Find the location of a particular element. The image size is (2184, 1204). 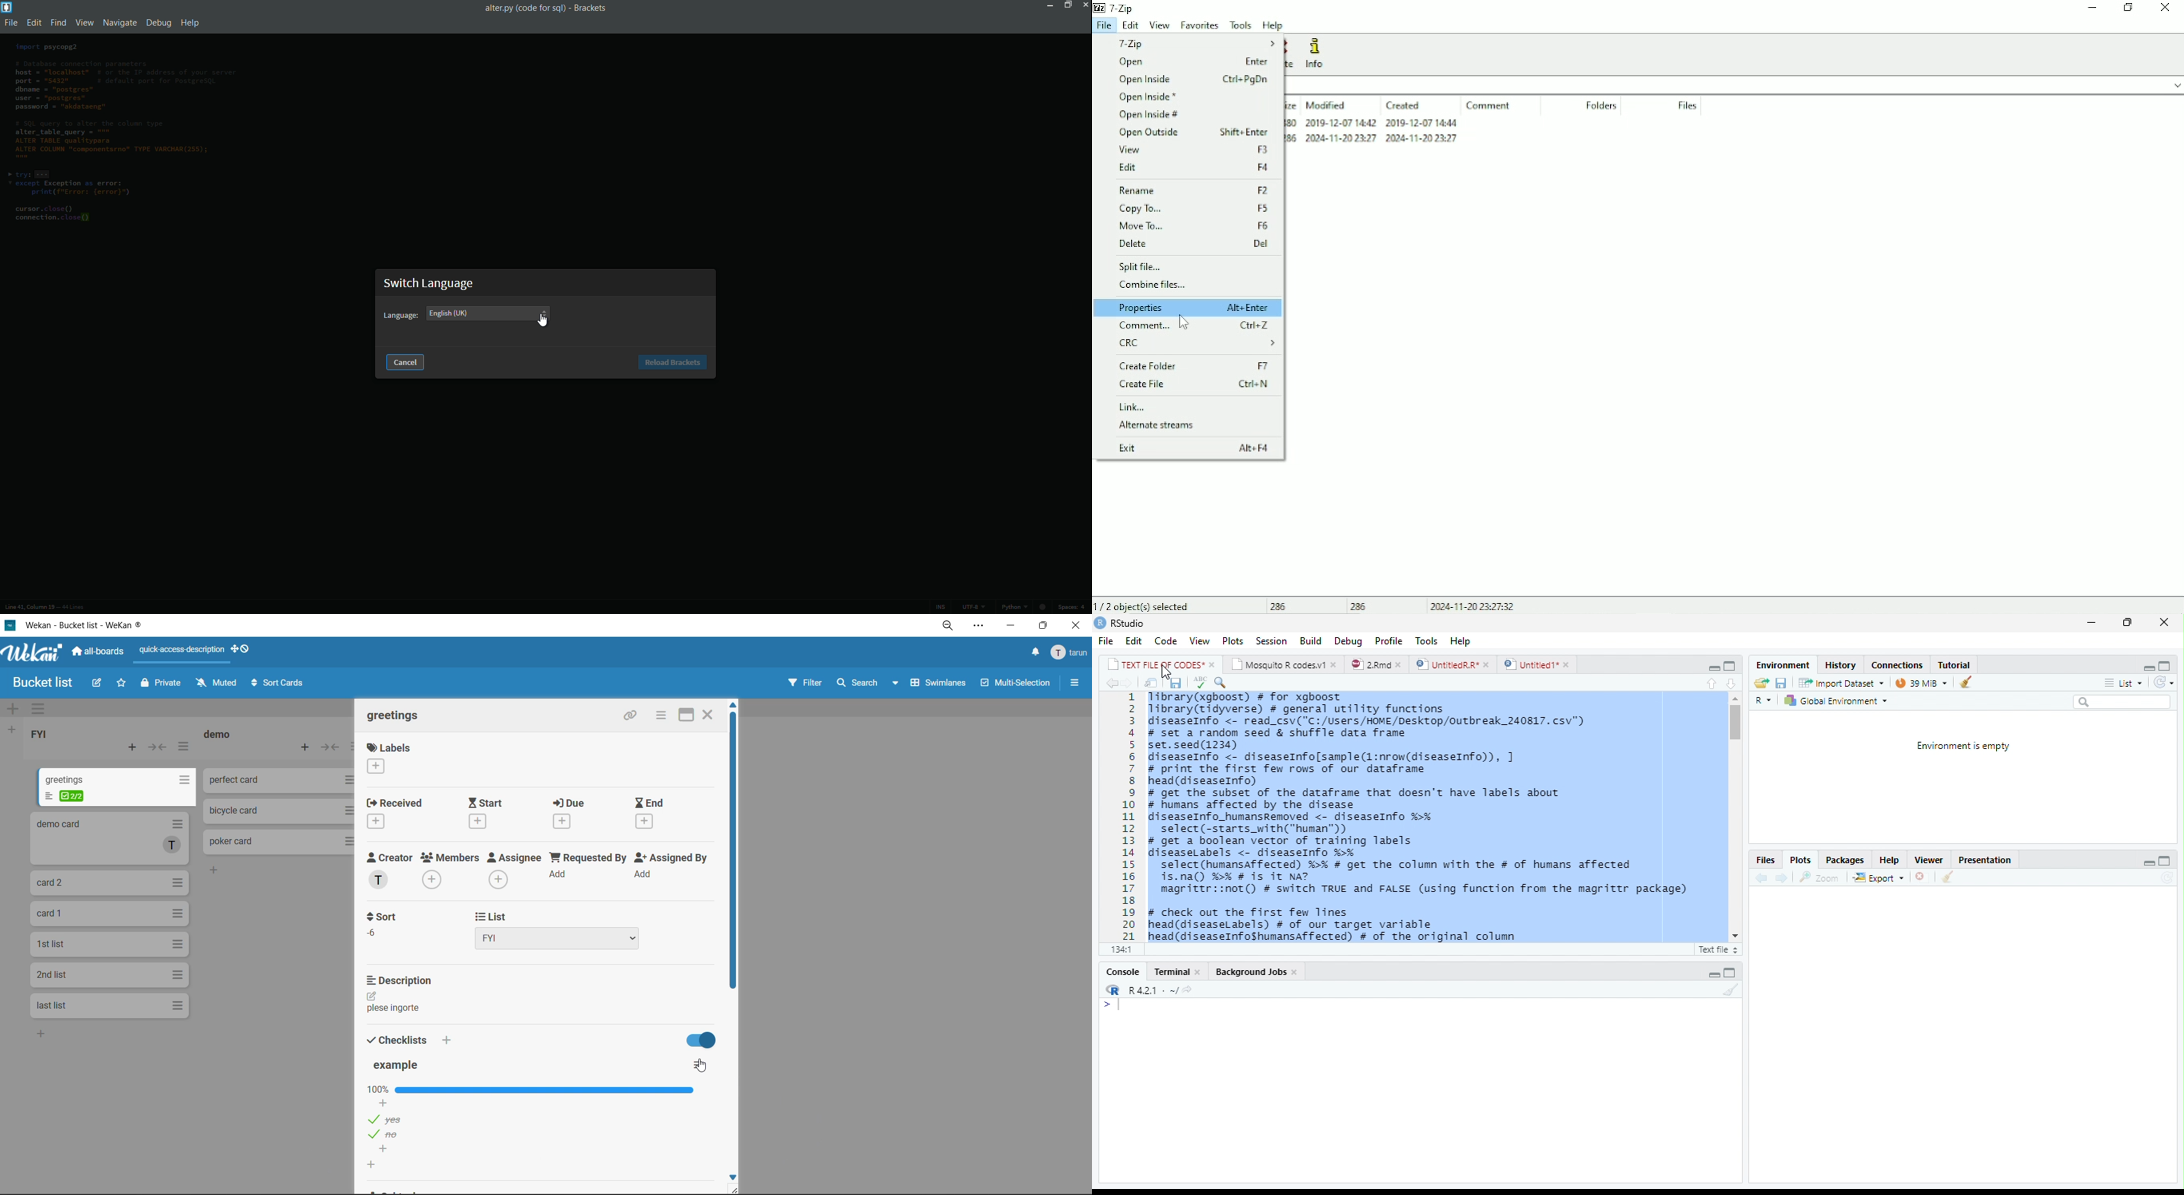

Mosquito R codes1 is located at coordinates (1285, 664).